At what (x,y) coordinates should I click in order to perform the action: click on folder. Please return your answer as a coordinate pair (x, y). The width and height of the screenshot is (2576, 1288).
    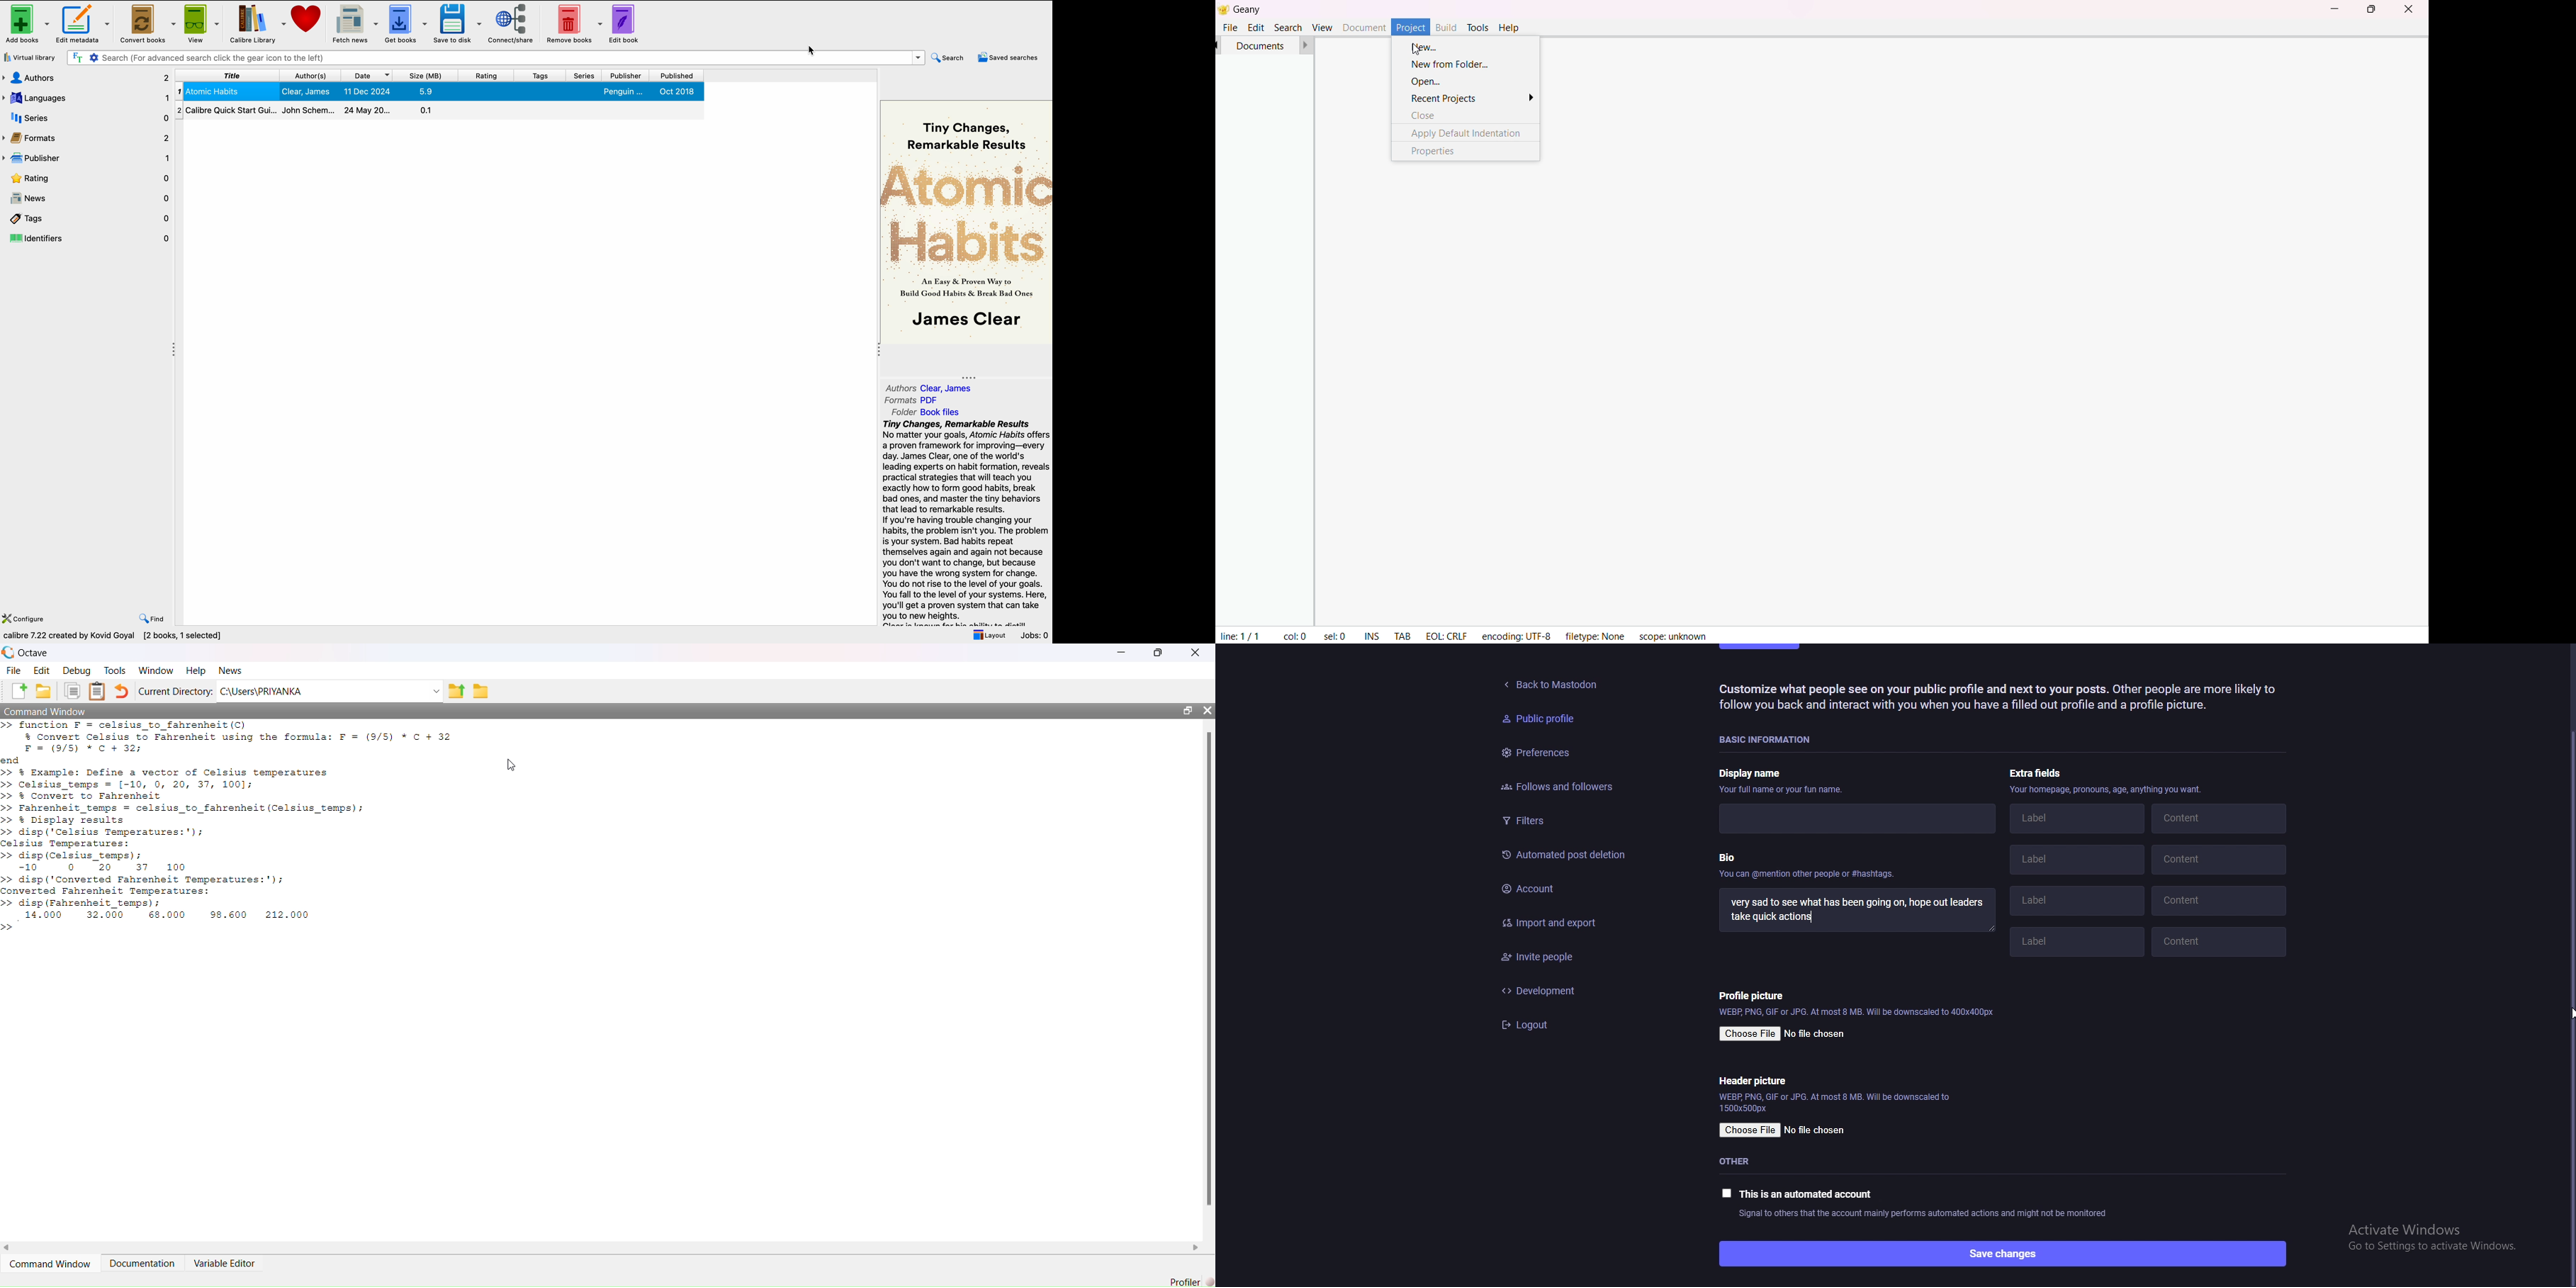
    Looking at the image, I should click on (929, 412).